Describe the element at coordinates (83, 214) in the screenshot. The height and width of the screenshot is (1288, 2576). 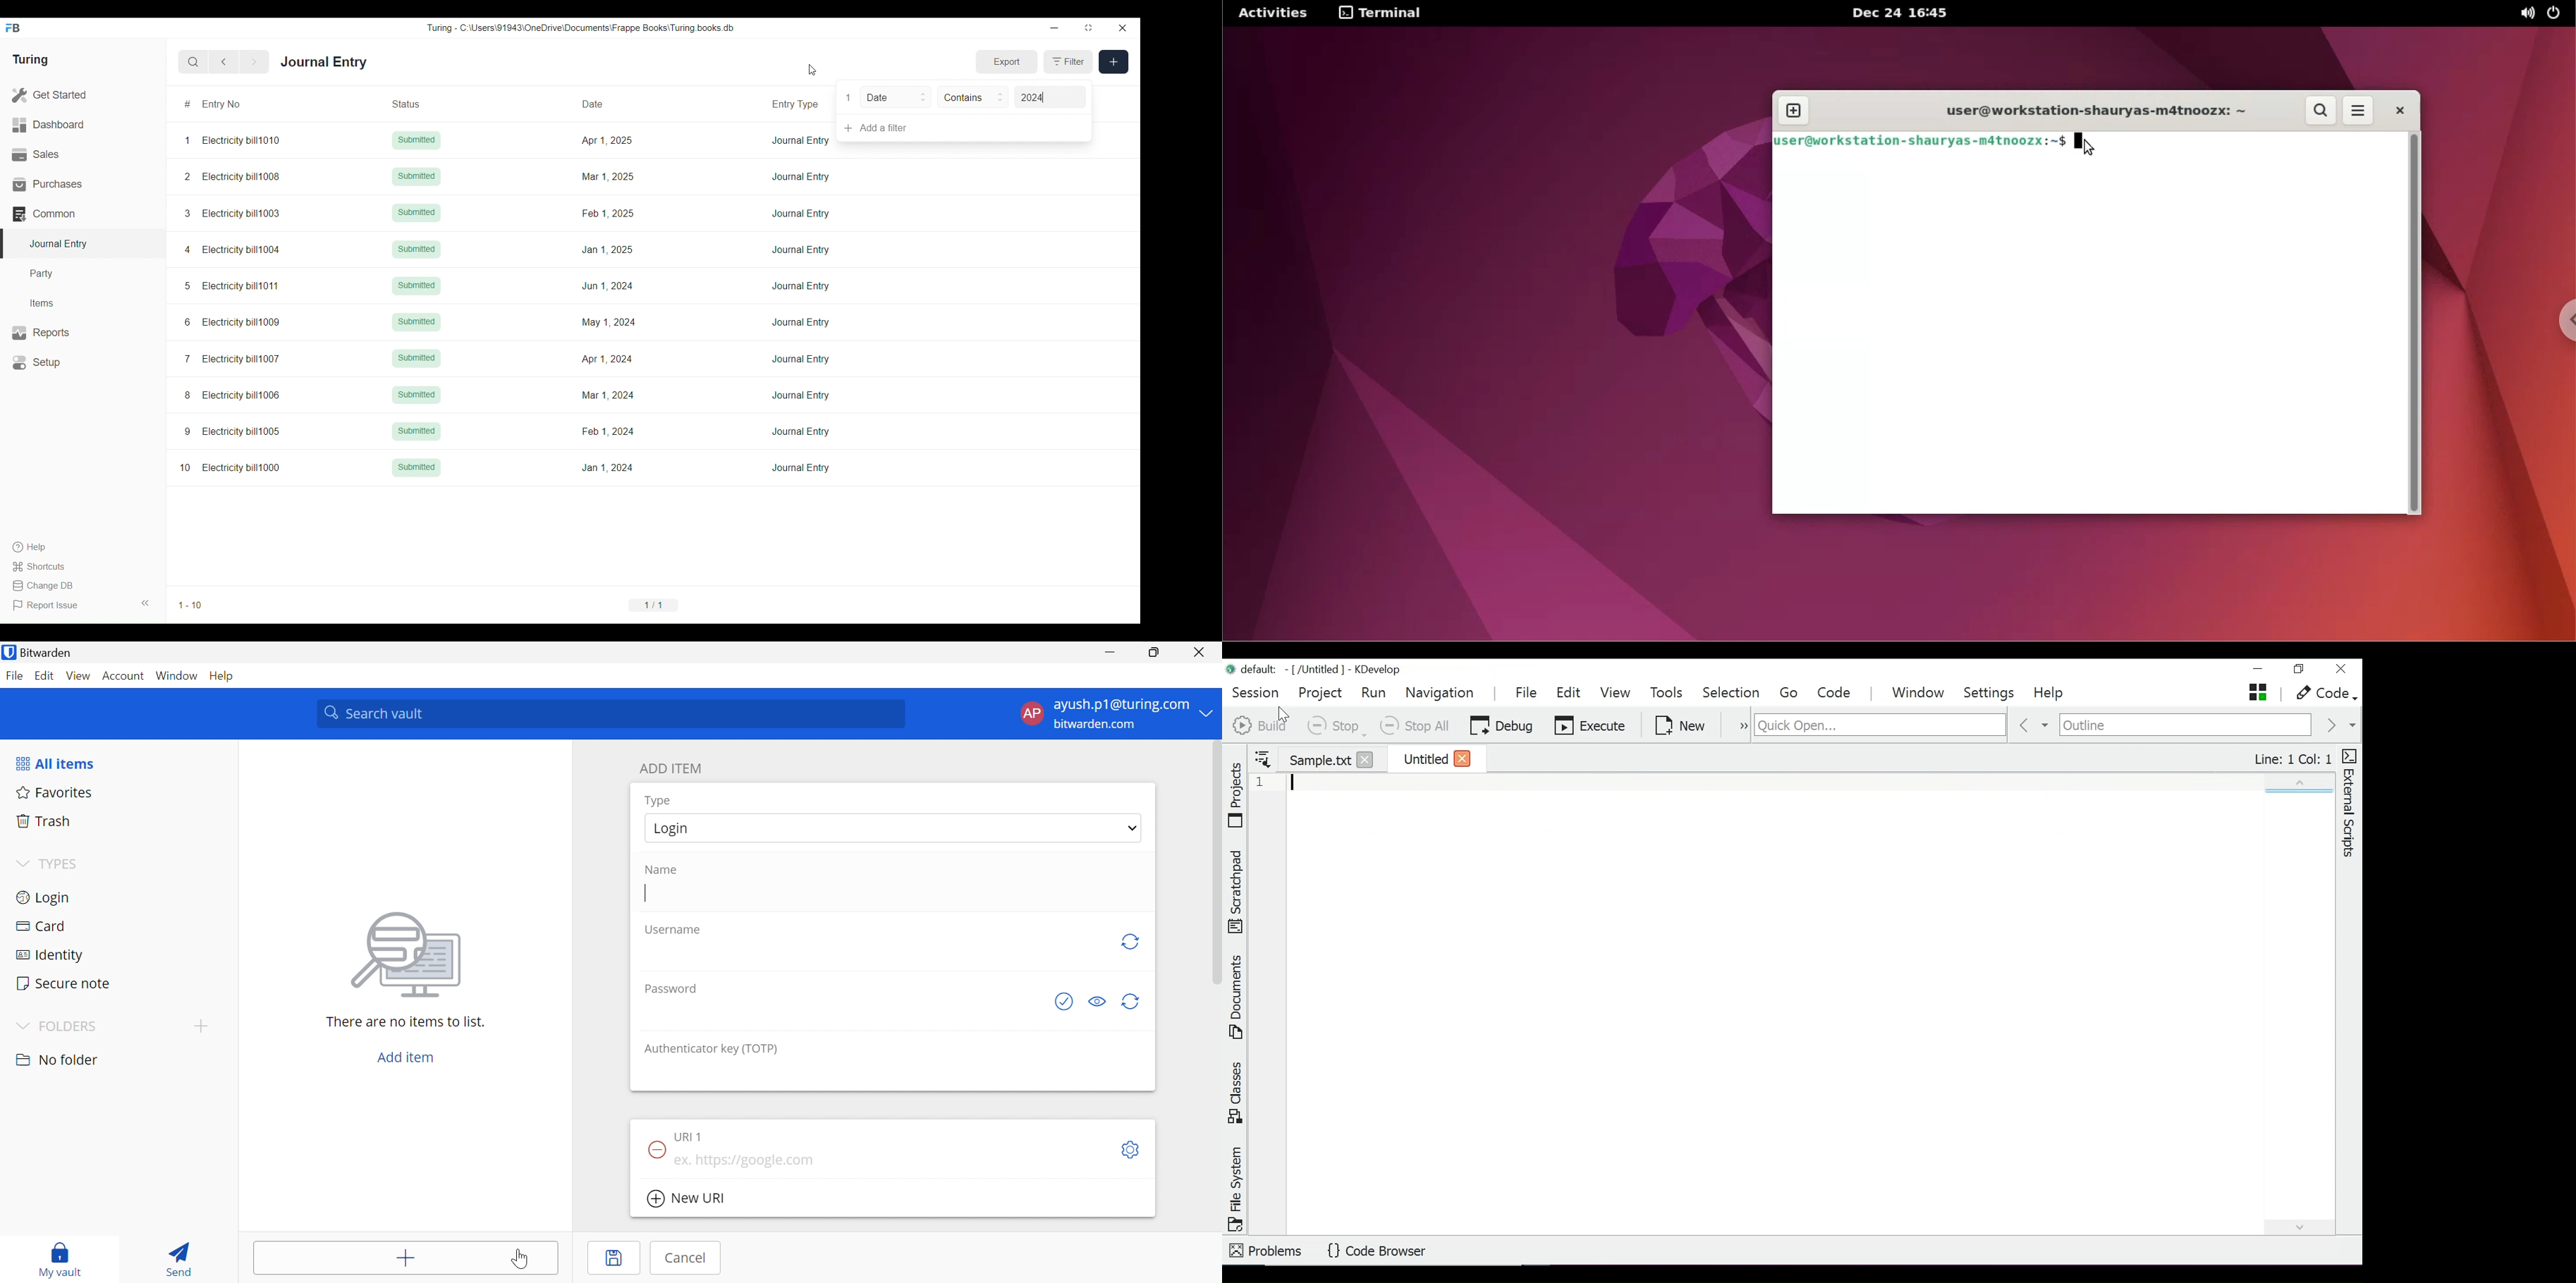
I see `Common` at that location.